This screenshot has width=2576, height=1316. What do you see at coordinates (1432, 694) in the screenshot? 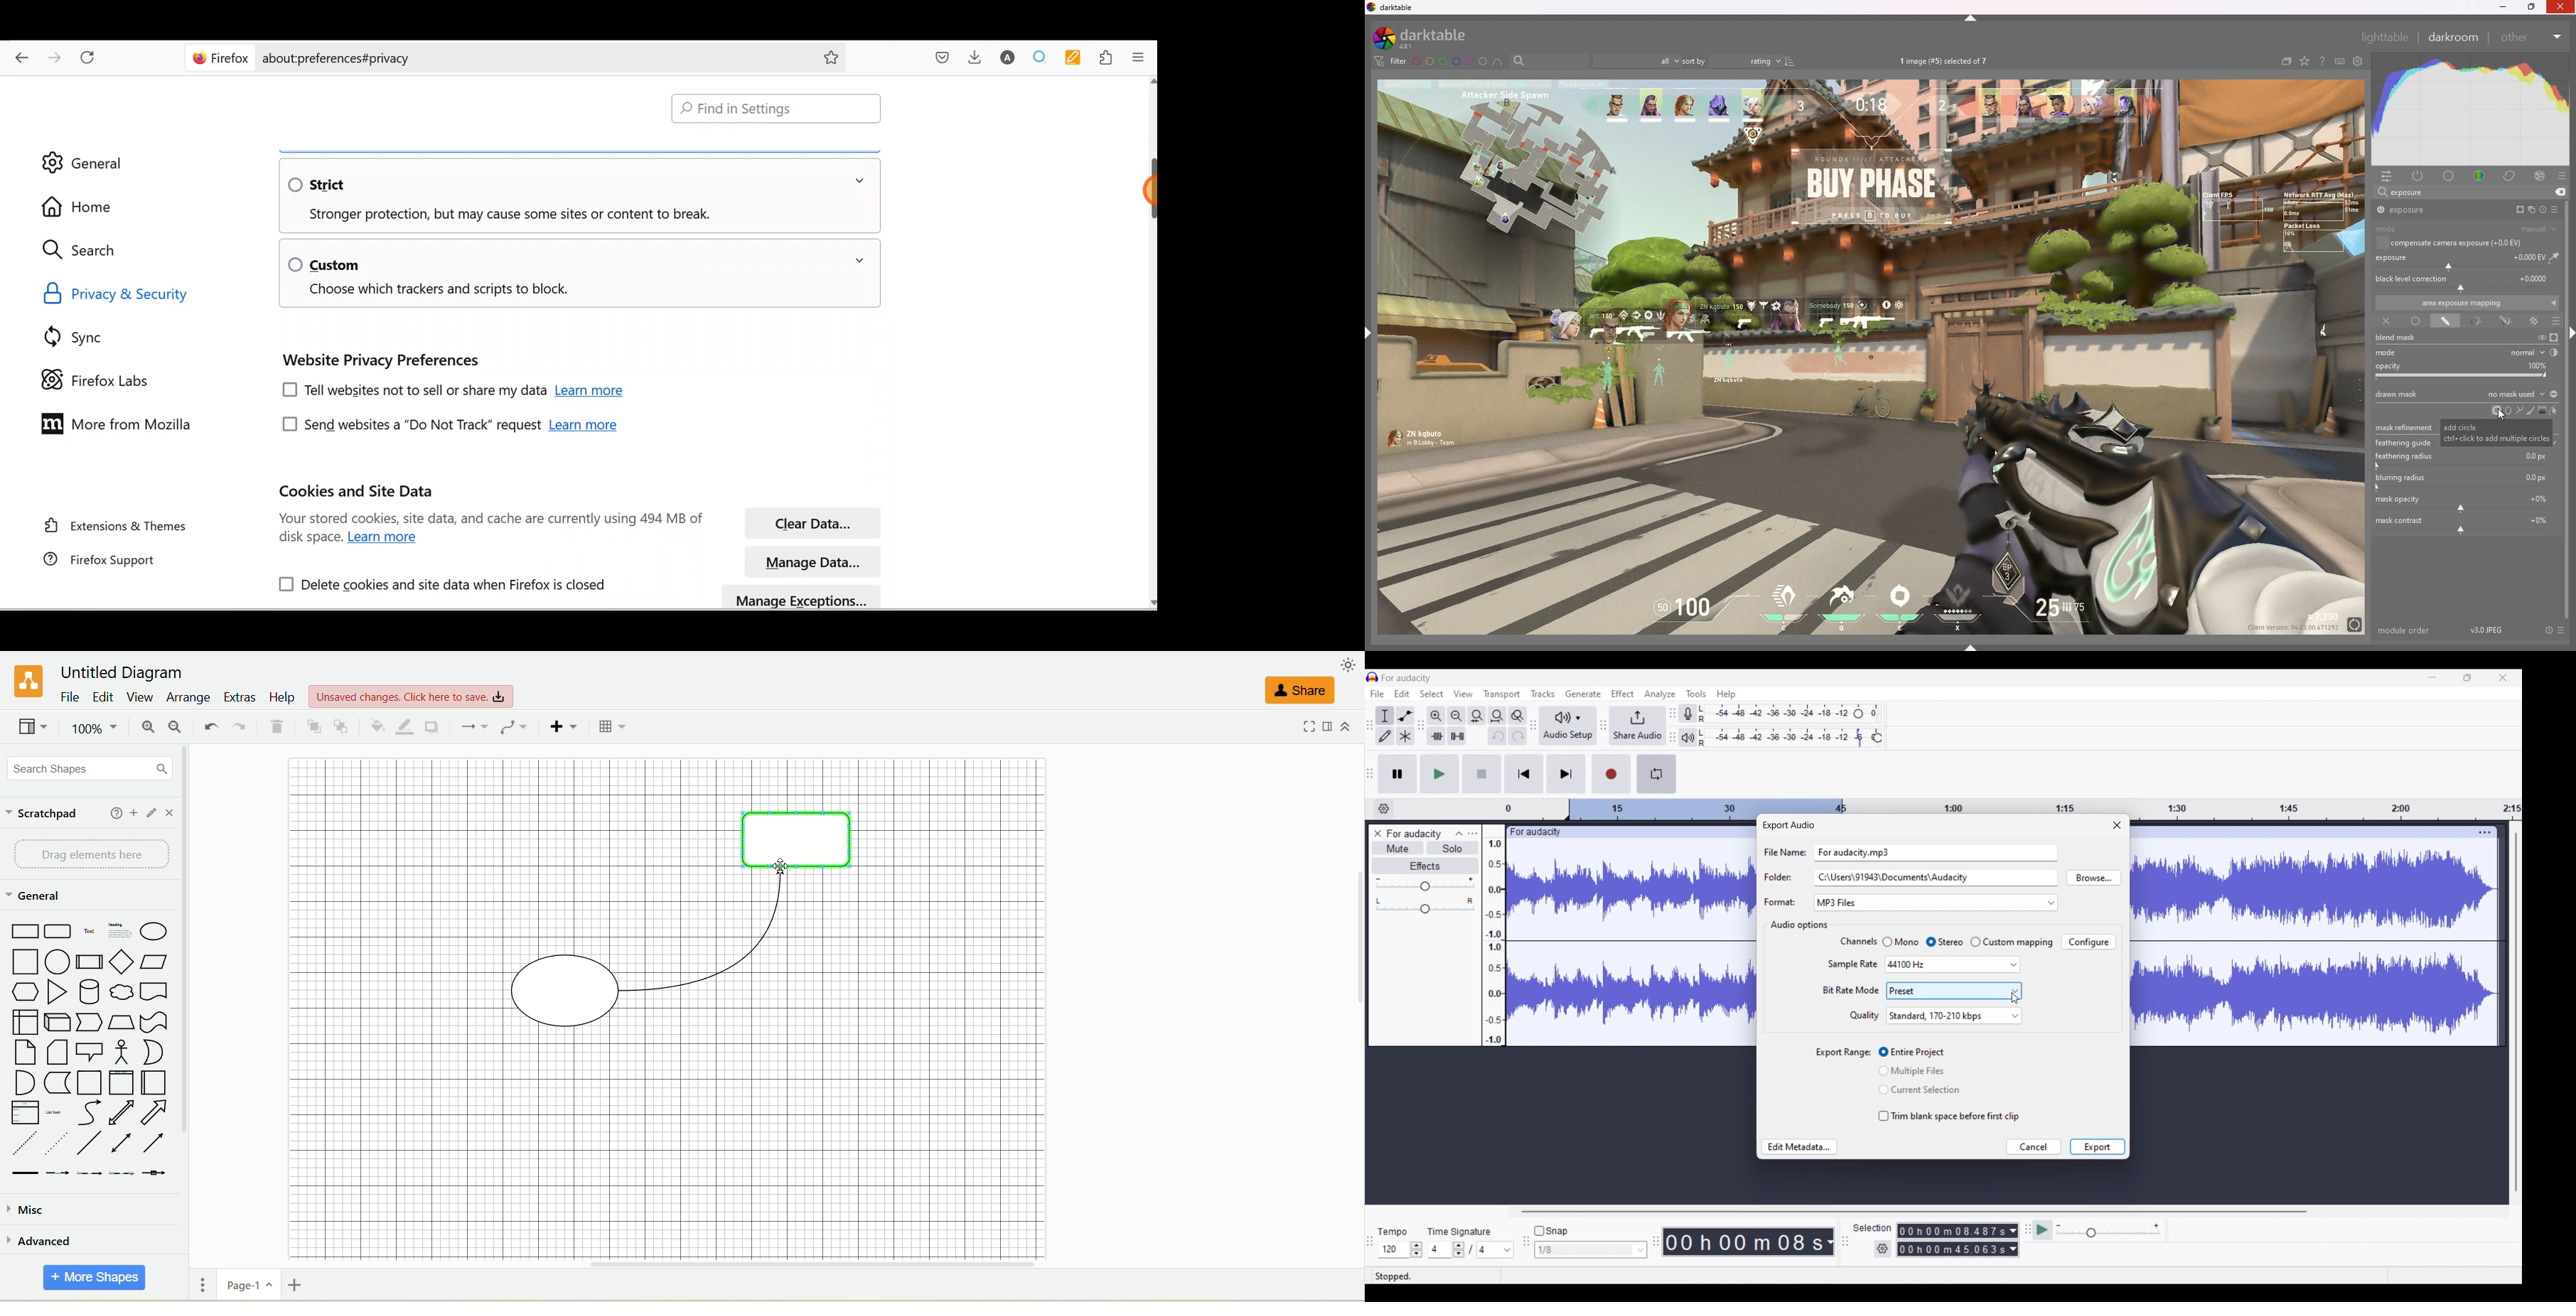
I see `Select menu` at bounding box center [1432, 694].